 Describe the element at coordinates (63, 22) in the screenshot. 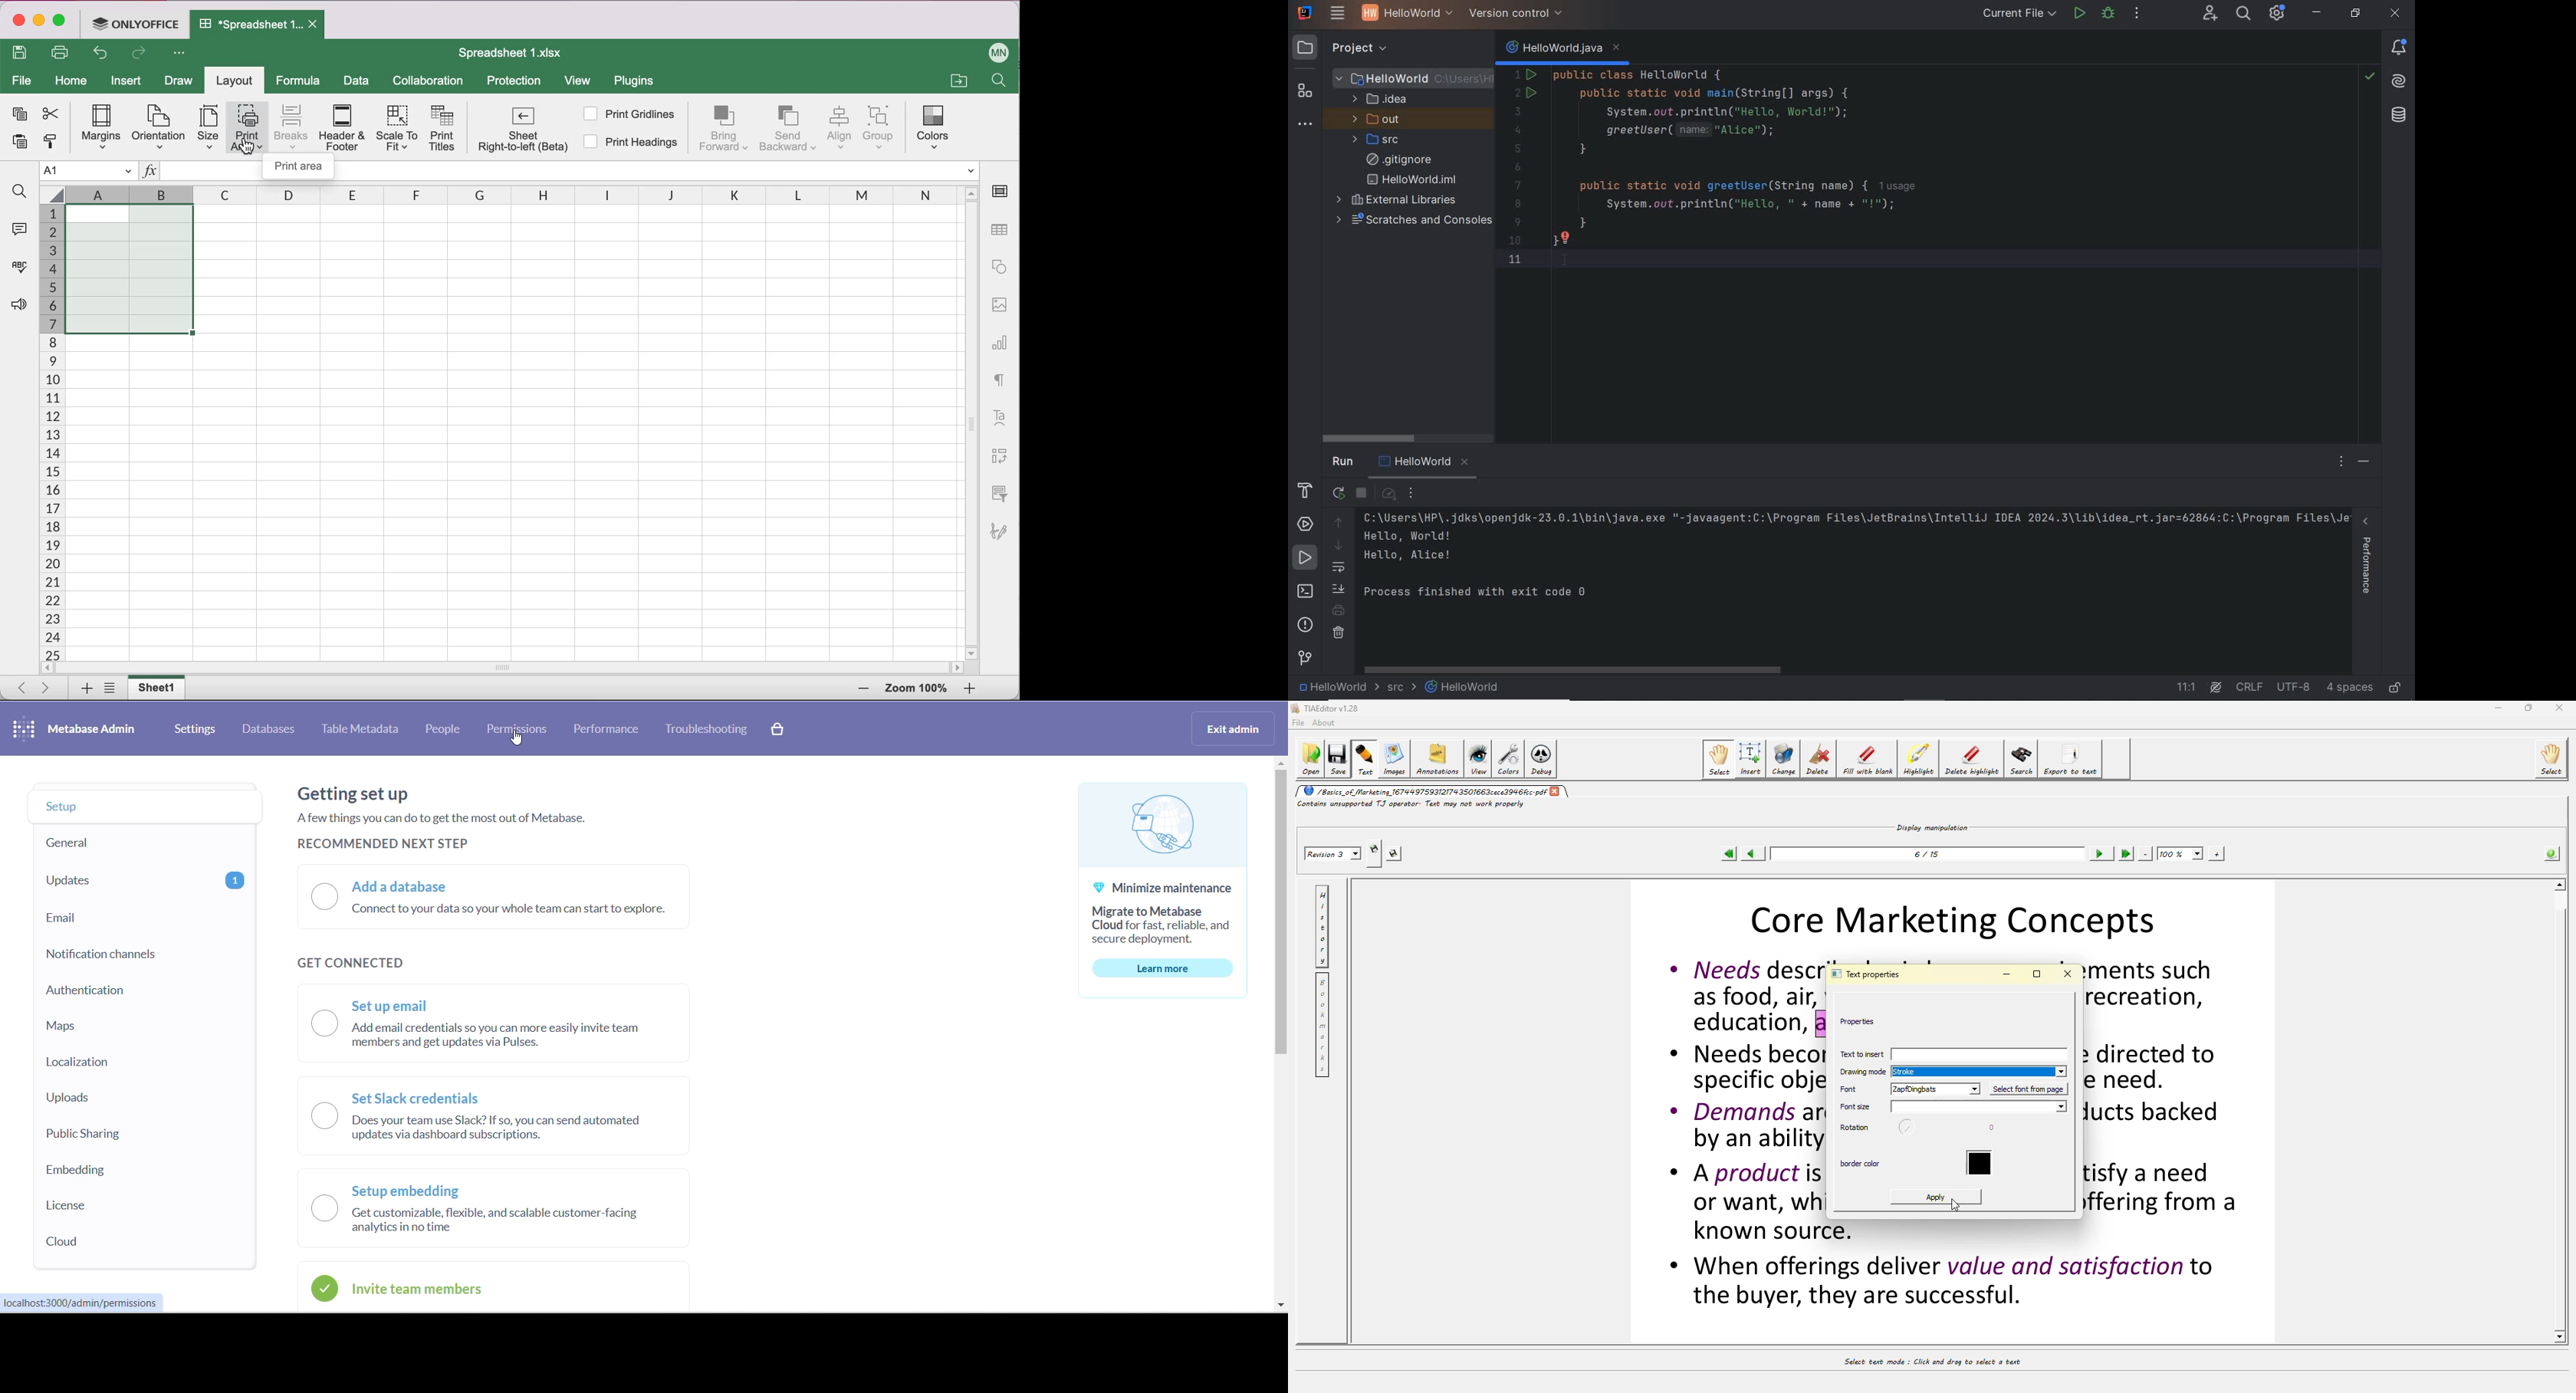

I see `maximize` at that location.